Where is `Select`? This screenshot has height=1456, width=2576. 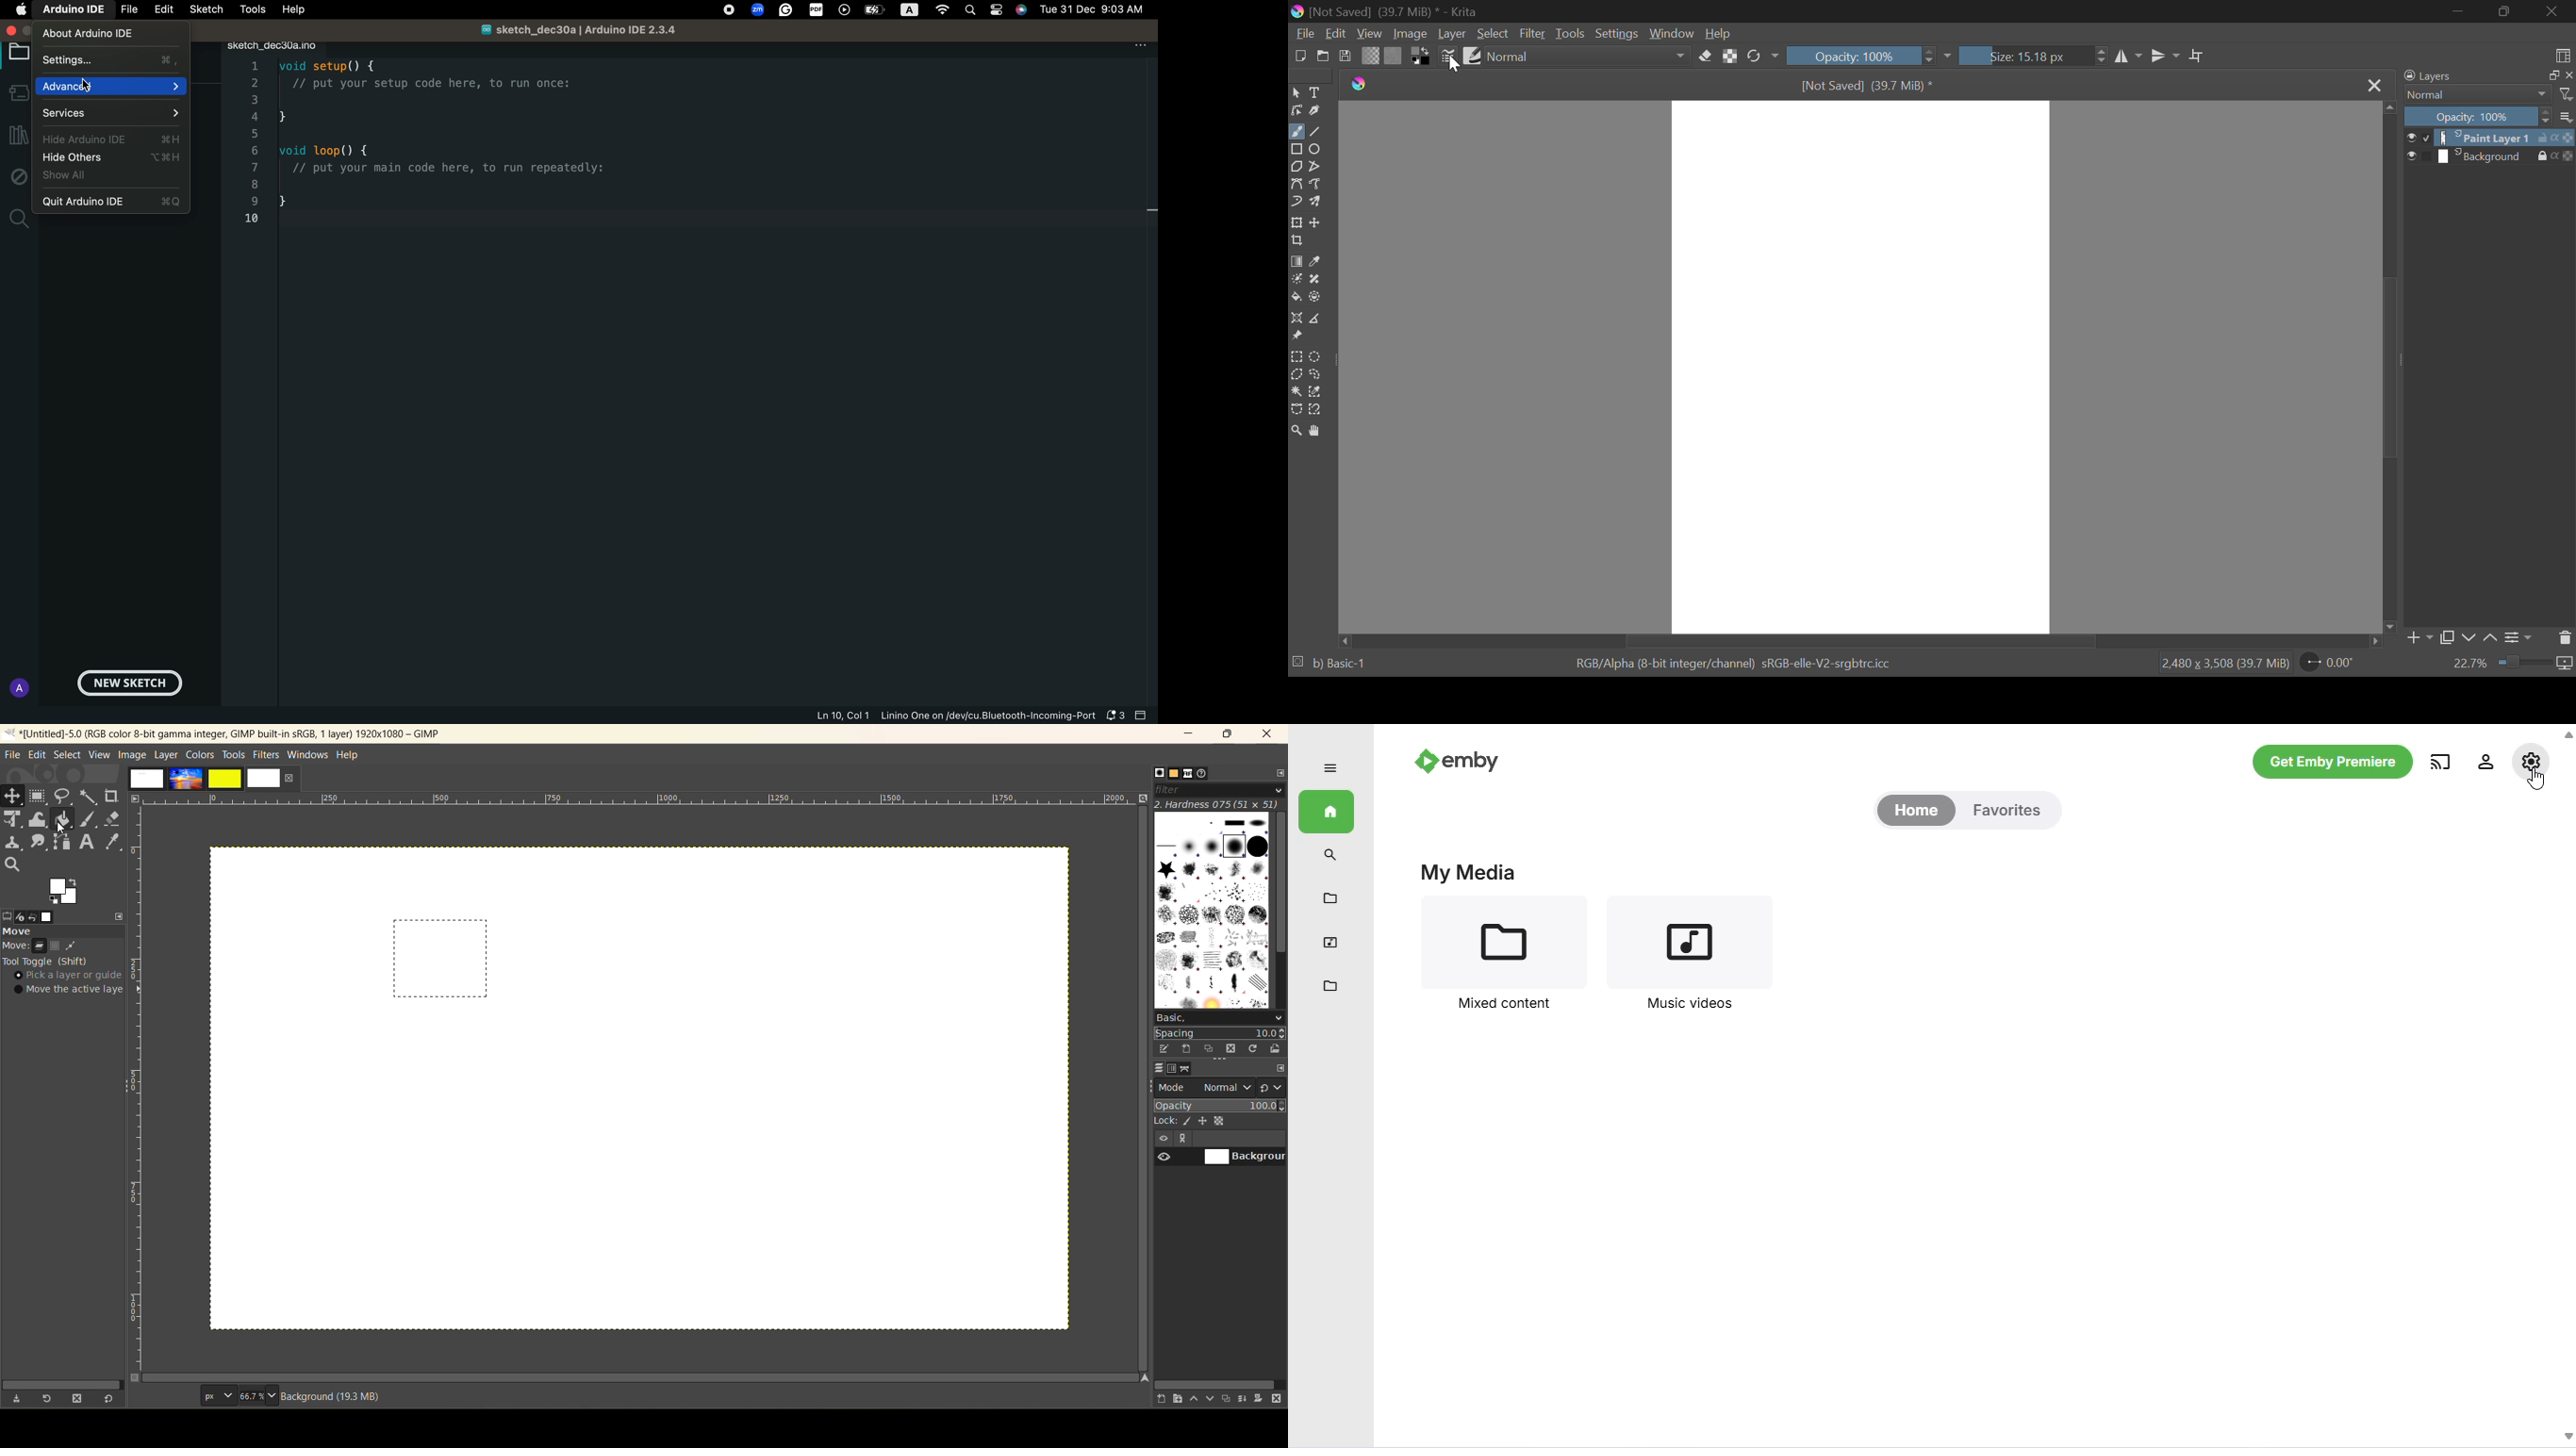
Select is located at coordinates (1493, 34).